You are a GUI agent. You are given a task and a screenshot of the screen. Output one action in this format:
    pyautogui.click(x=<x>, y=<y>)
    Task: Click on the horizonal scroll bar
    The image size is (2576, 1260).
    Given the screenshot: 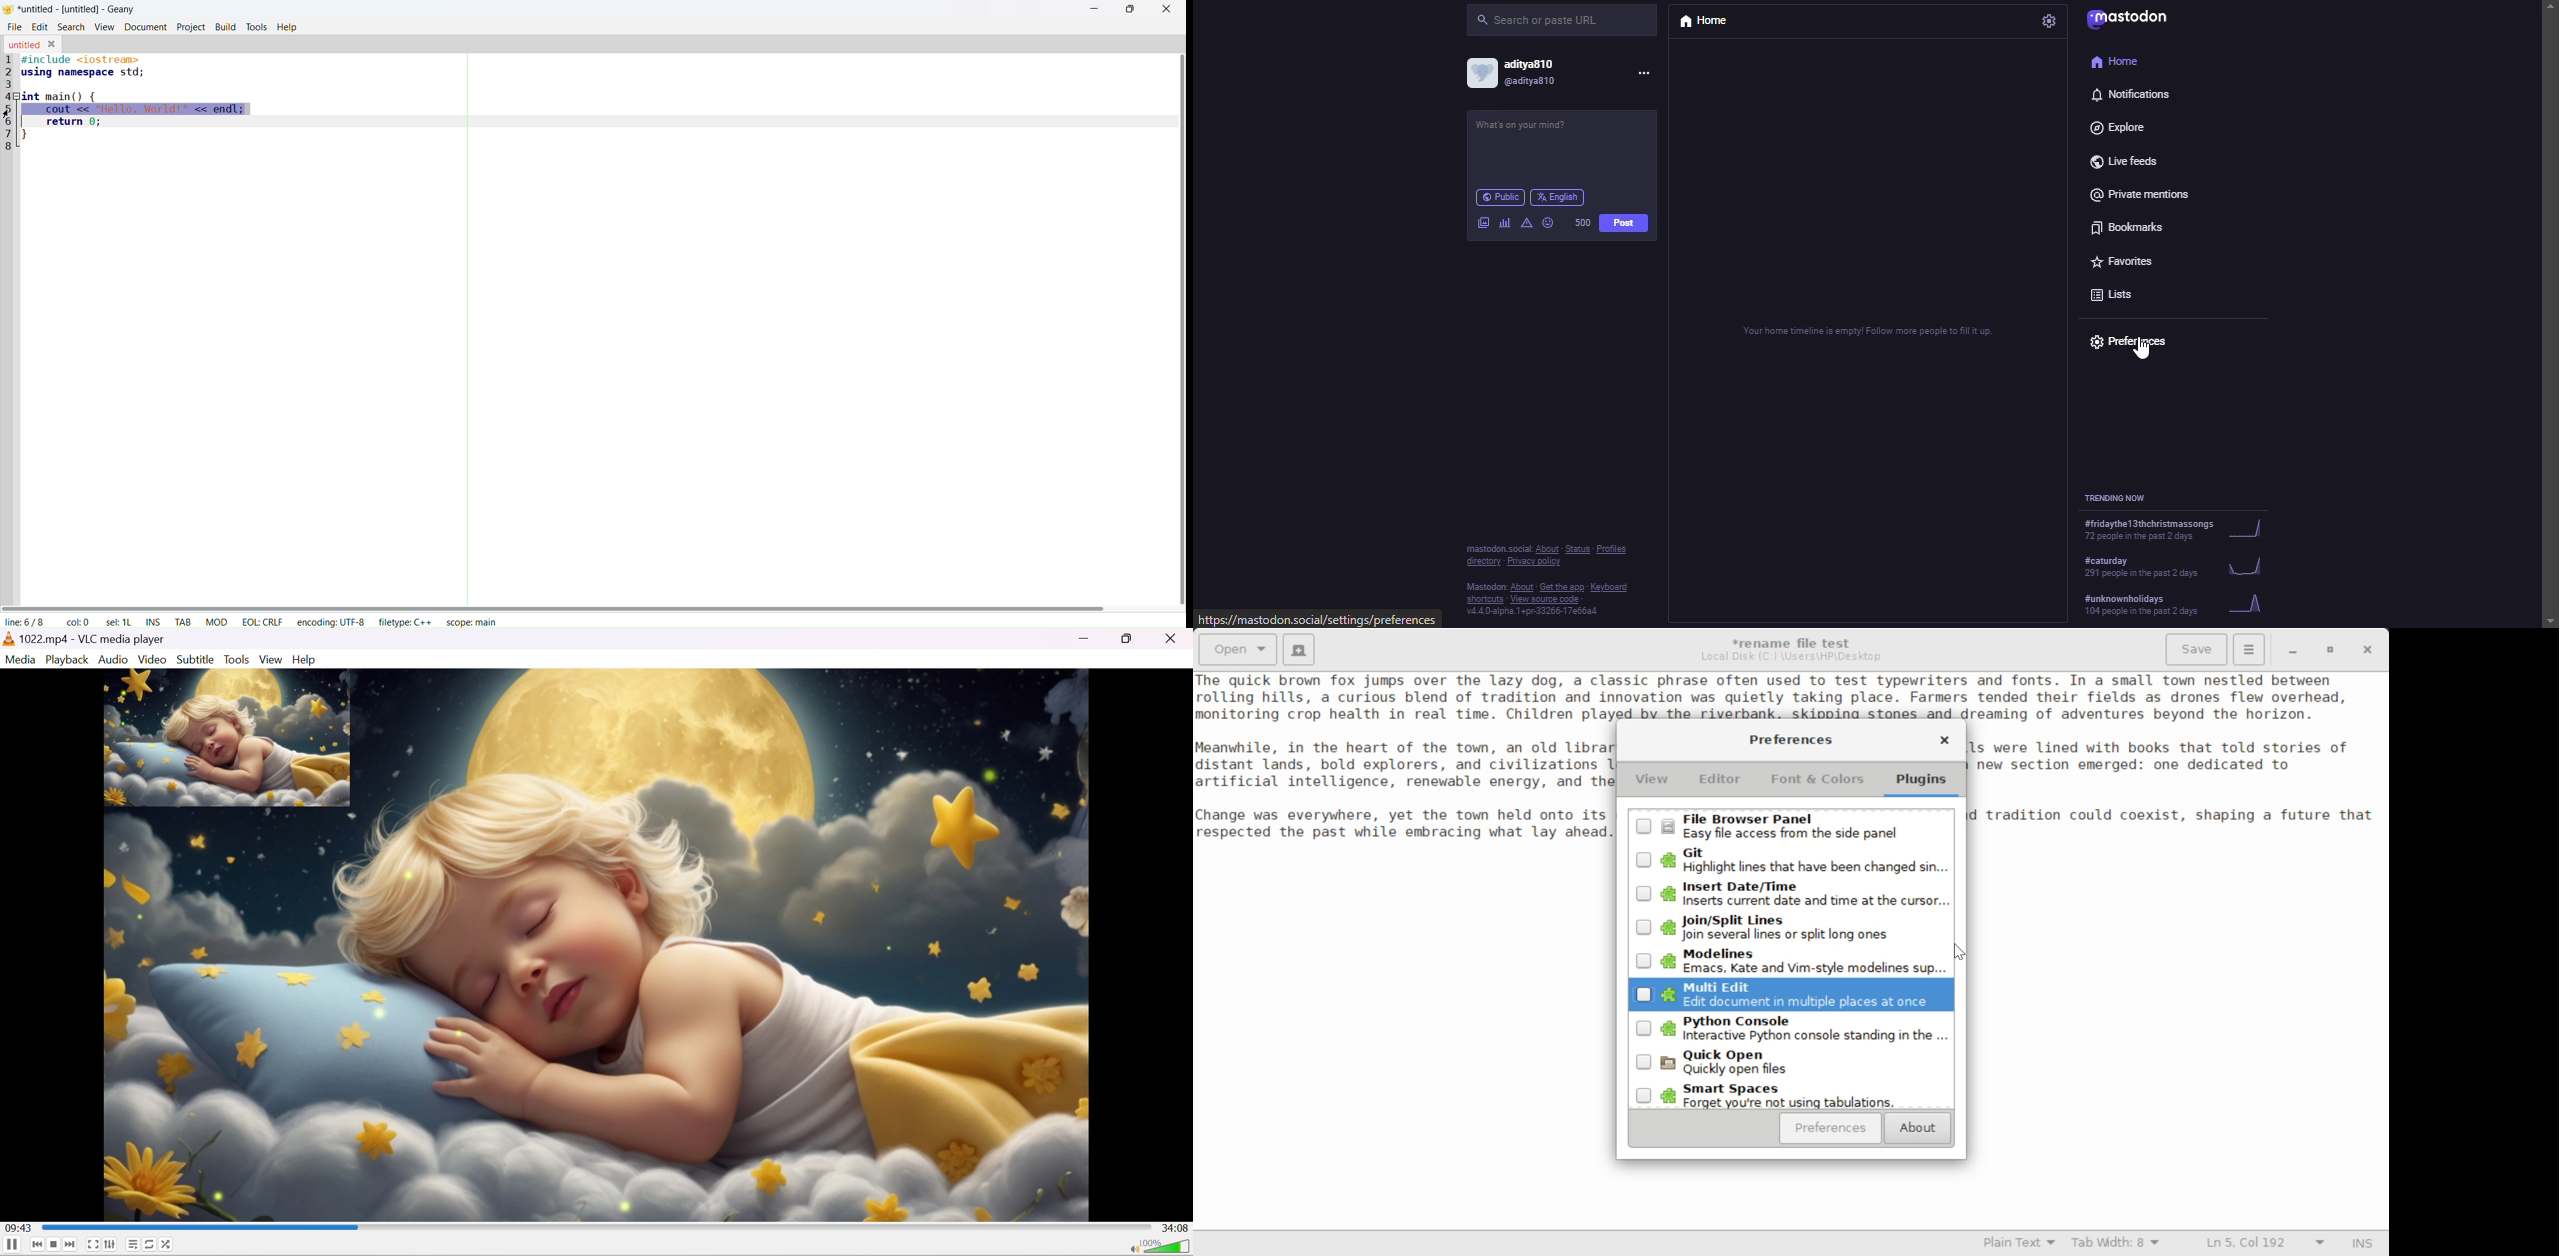 What is the action you would take?
    pyautogui.click(x=553, y=605)
    